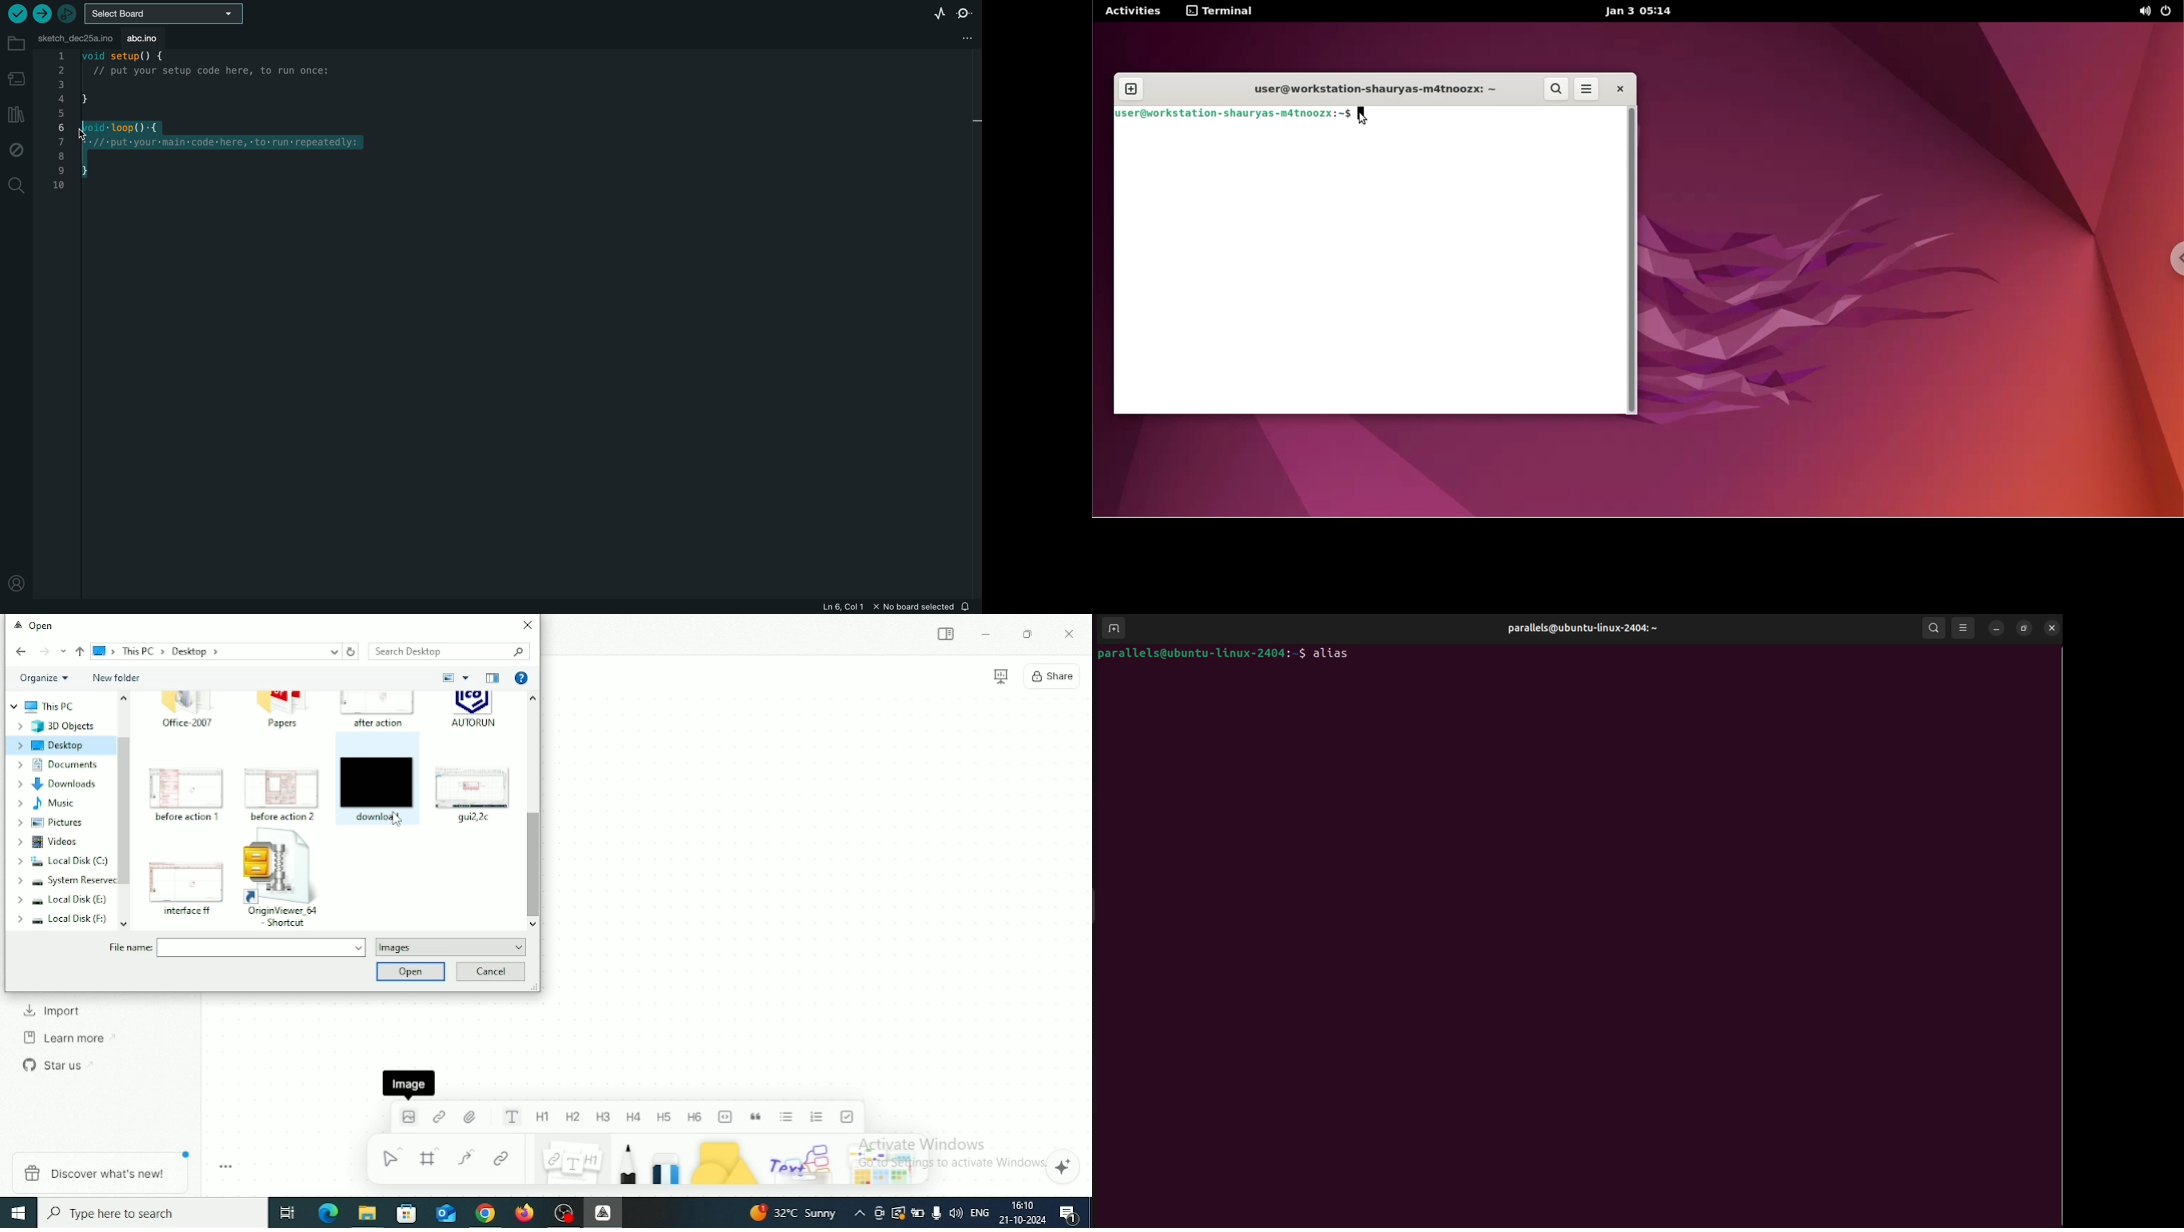 The image size is (2184, 1232). What do you see at coordinates (71, 1037) in the screenshot?
I see `Learn more` at bounding box center [71, 1037].